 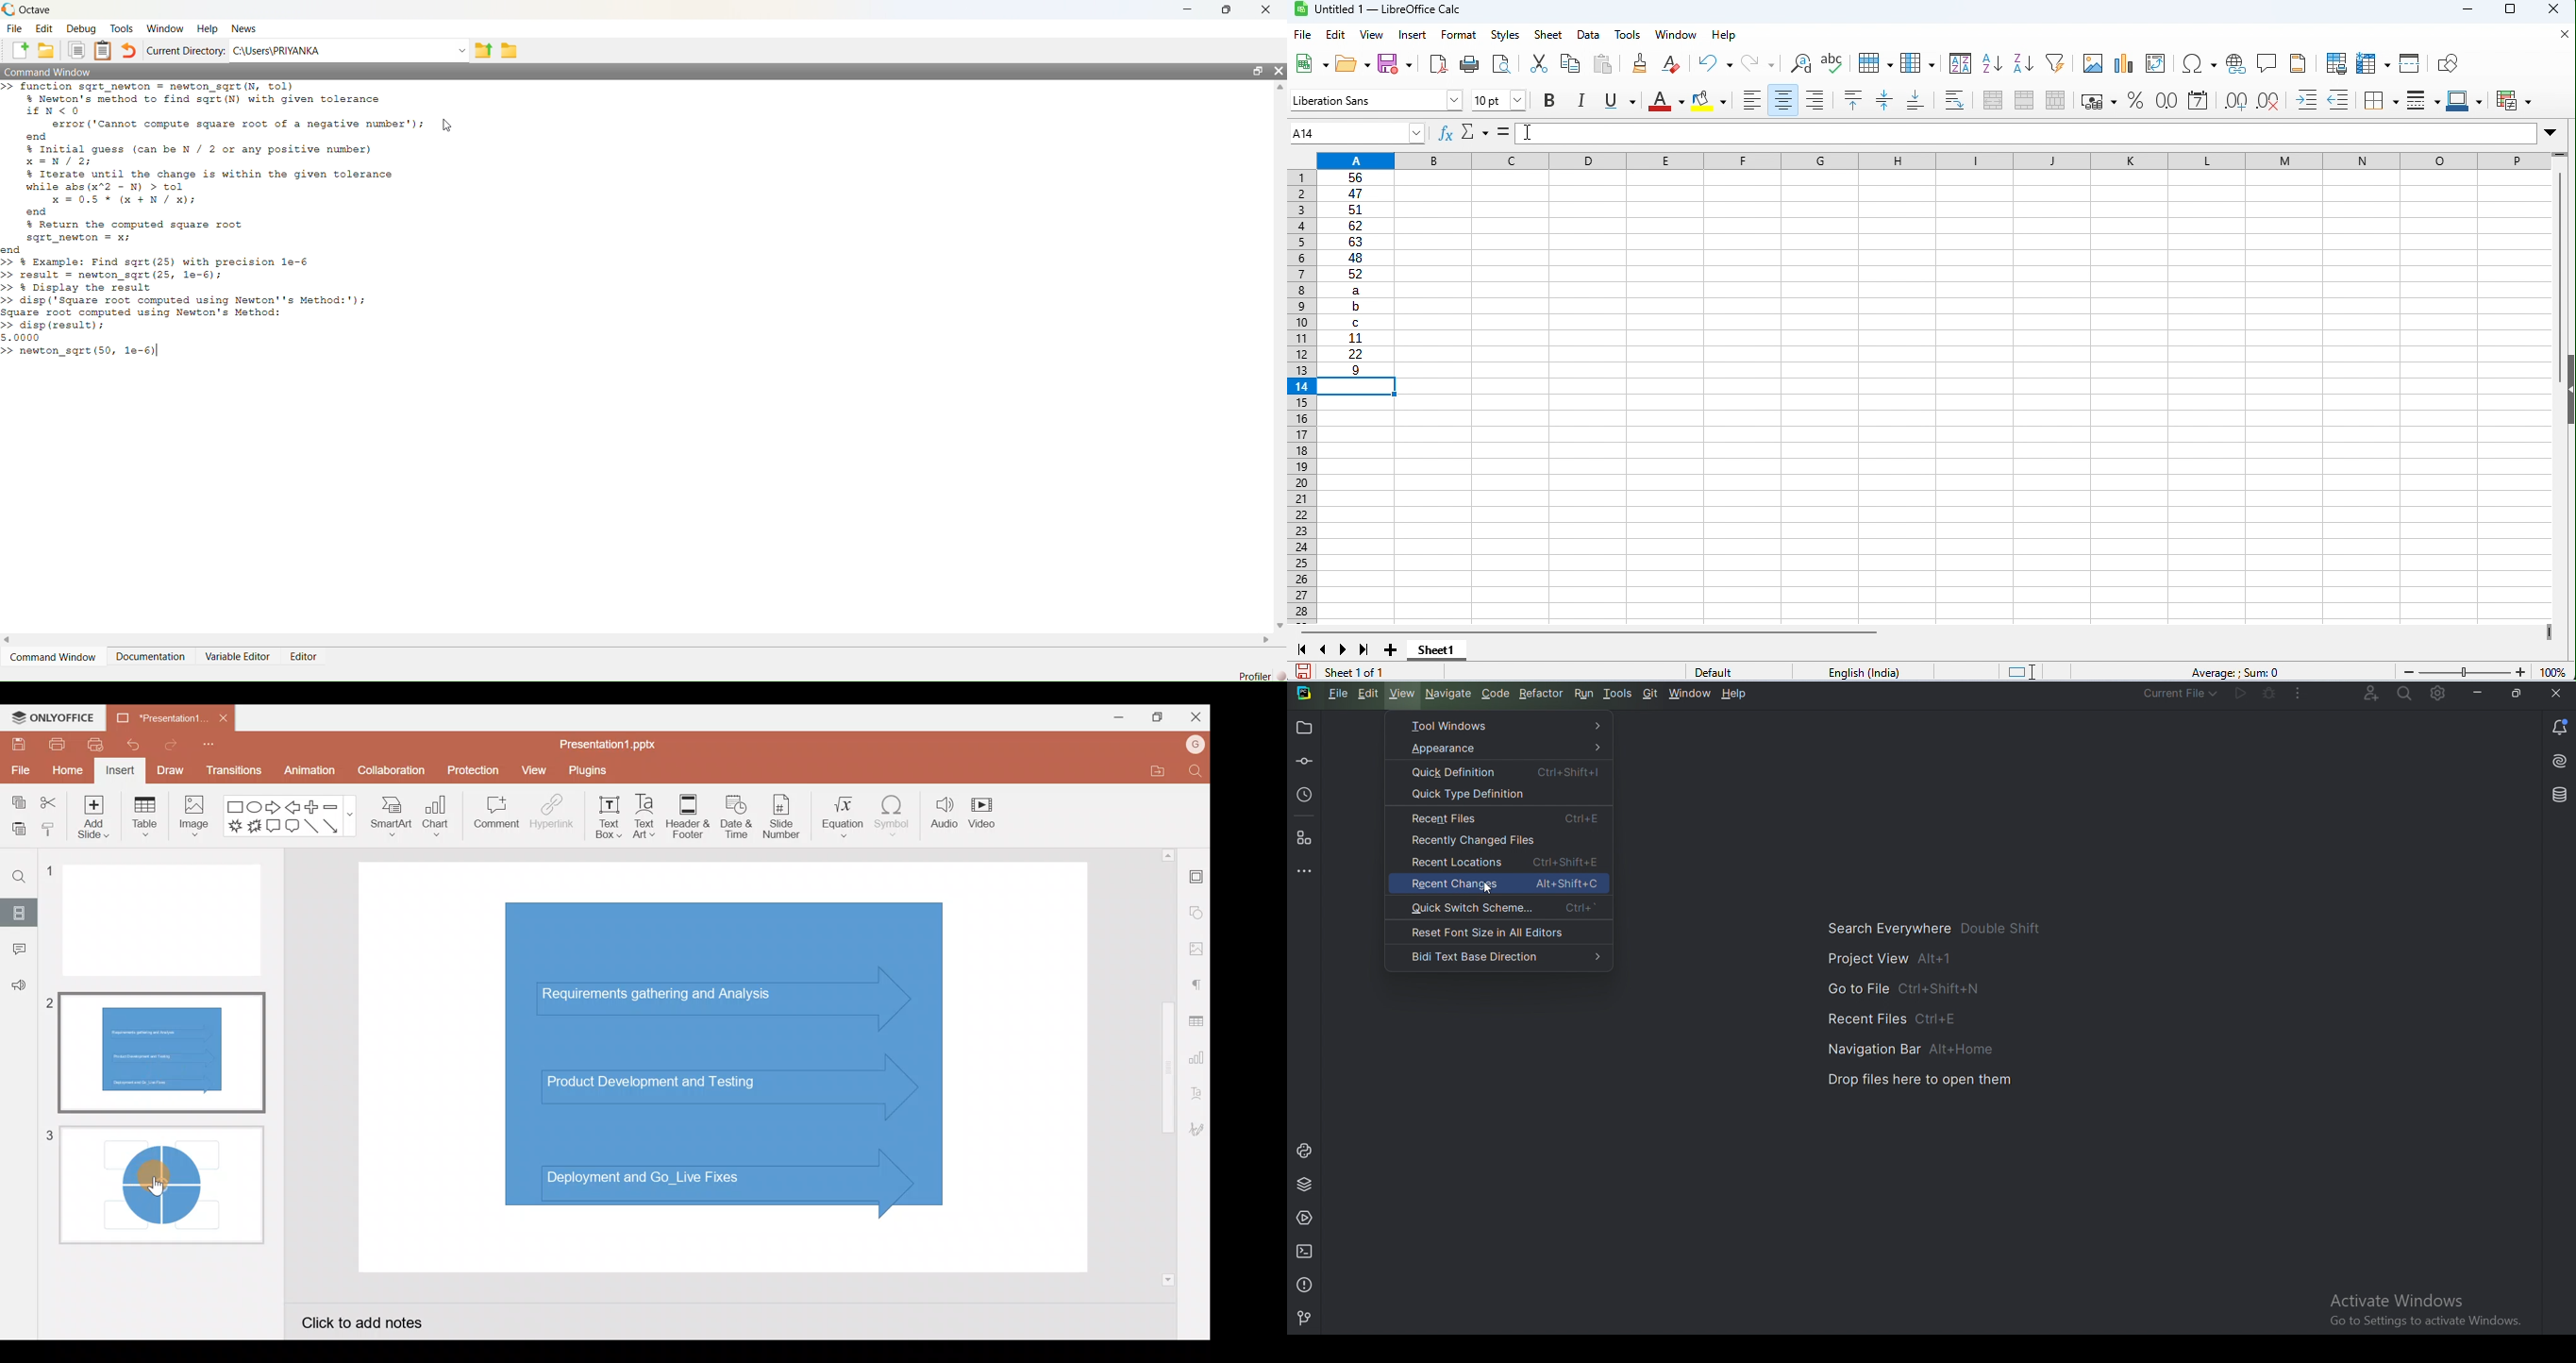 I want to click on 62, so click(x=1355, y=226).